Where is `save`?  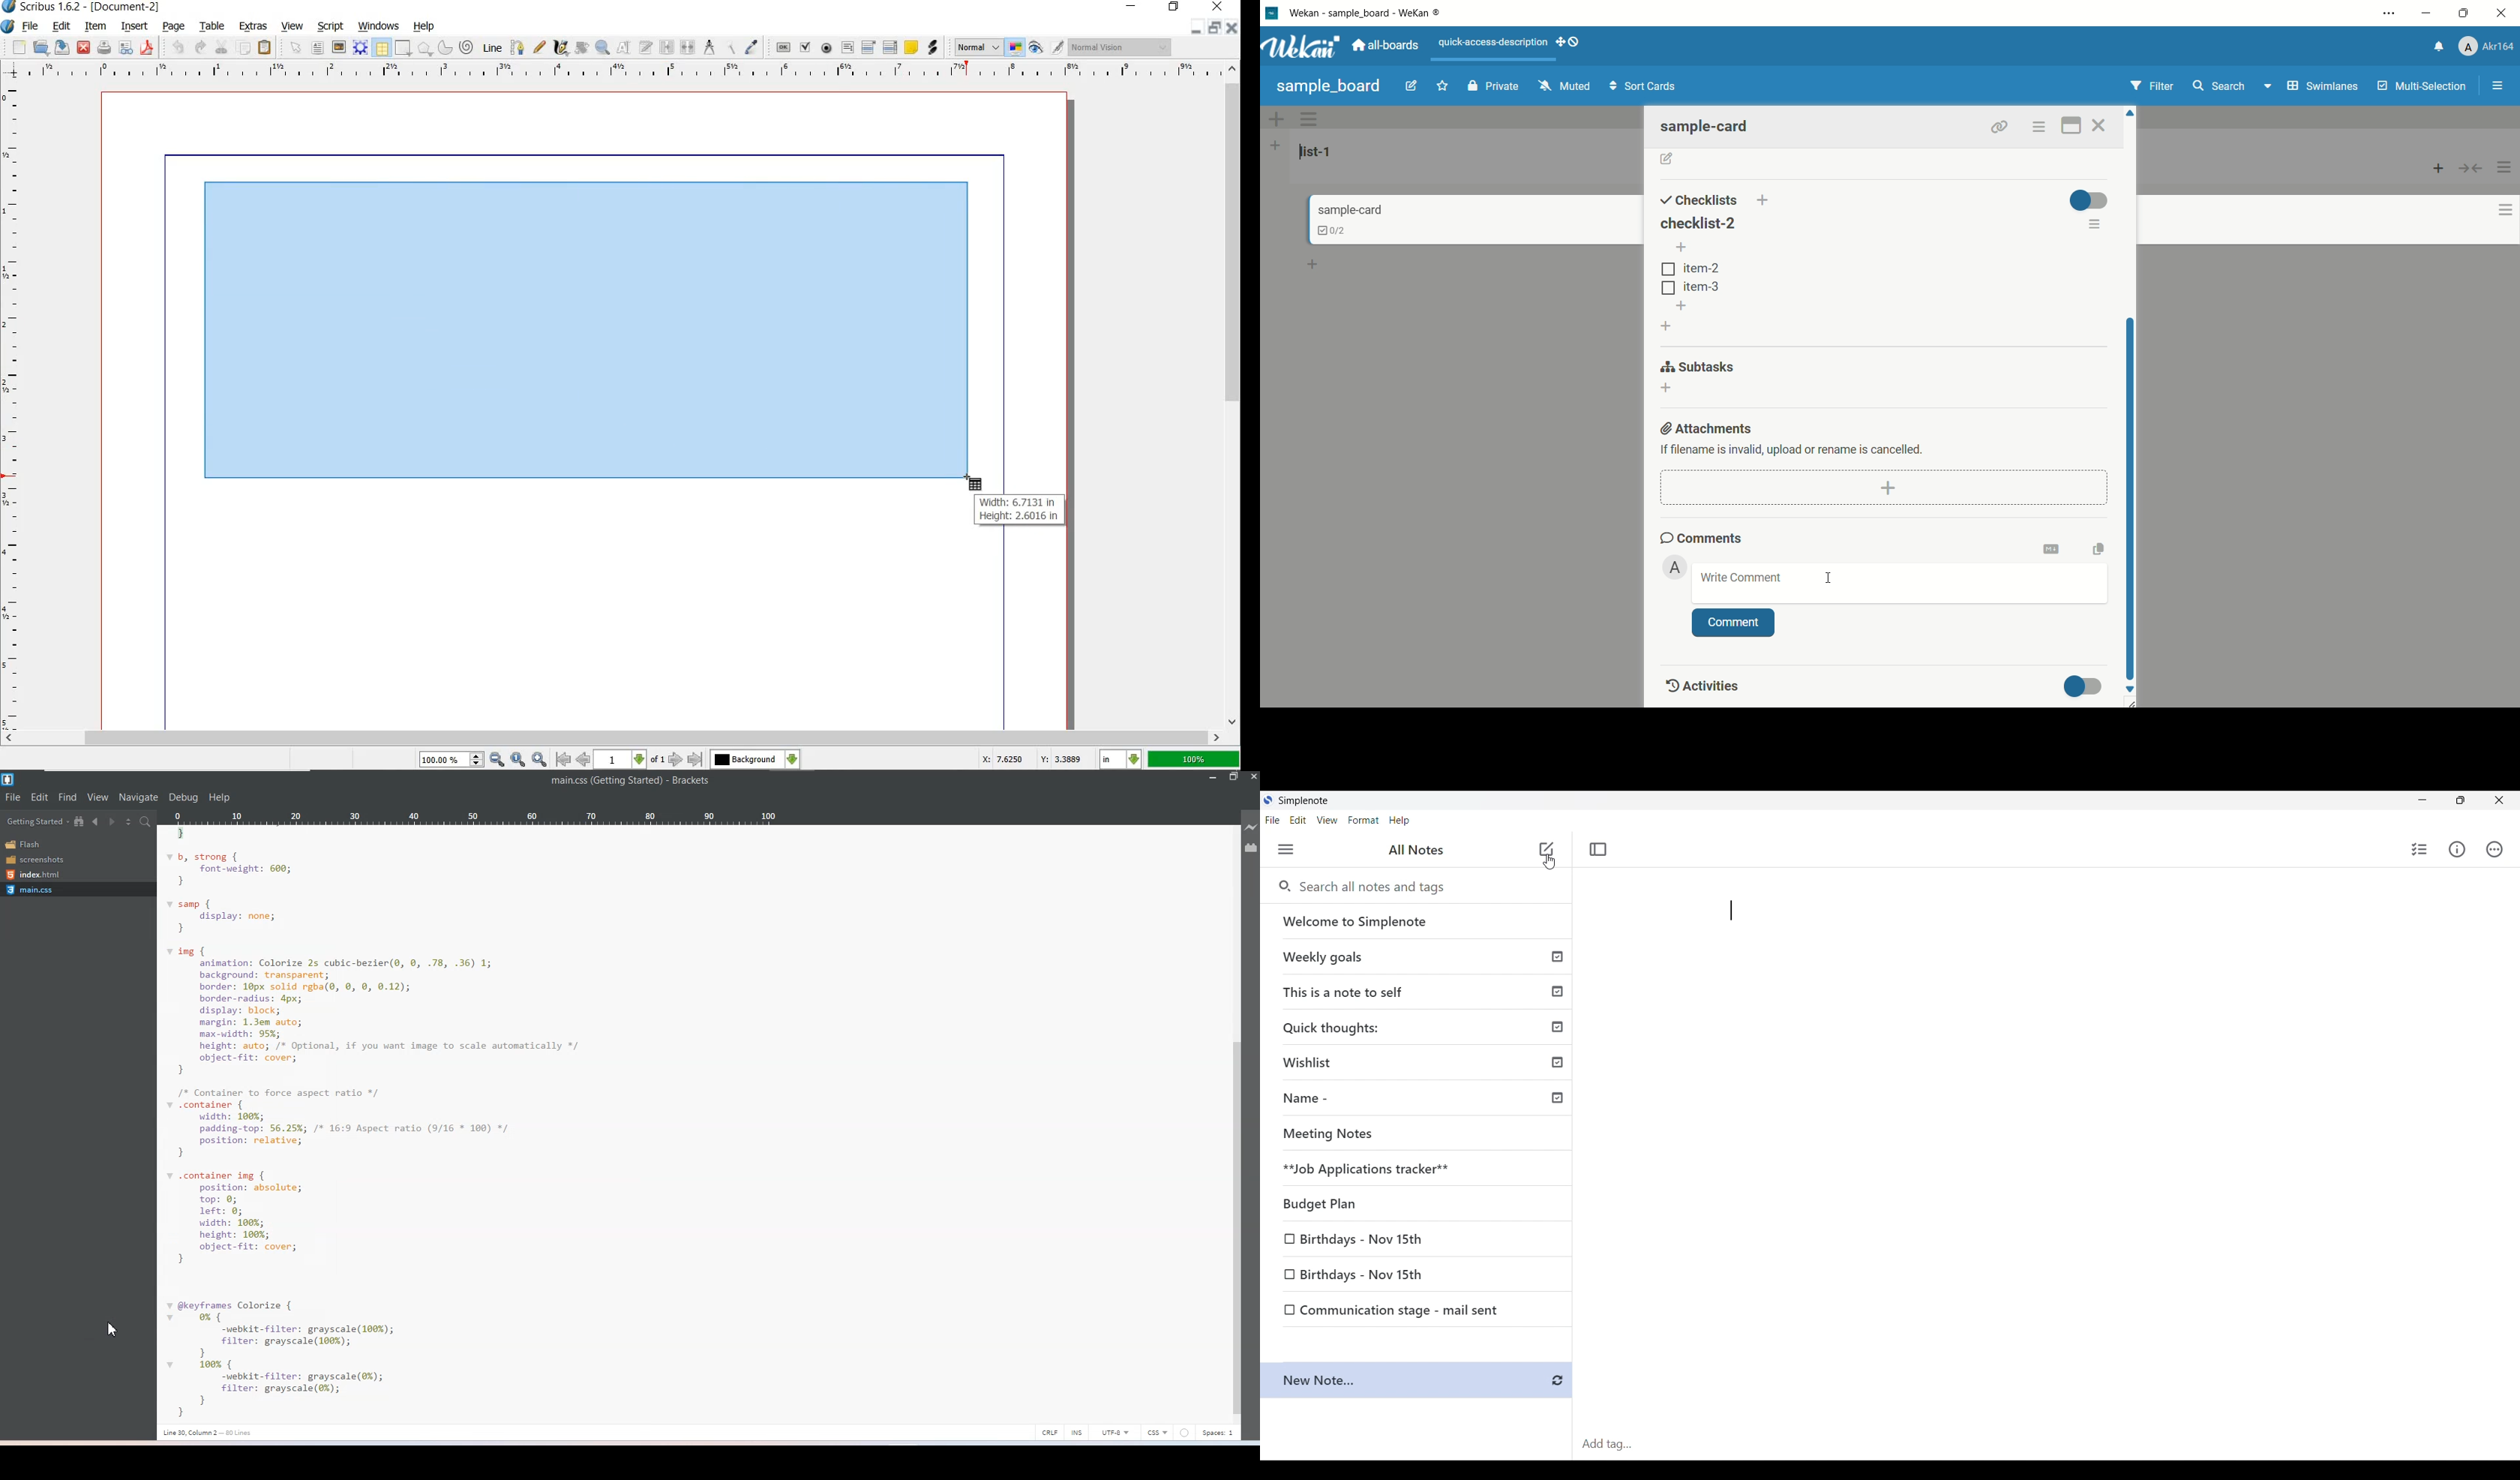 save is located at coordinates (61, 49).